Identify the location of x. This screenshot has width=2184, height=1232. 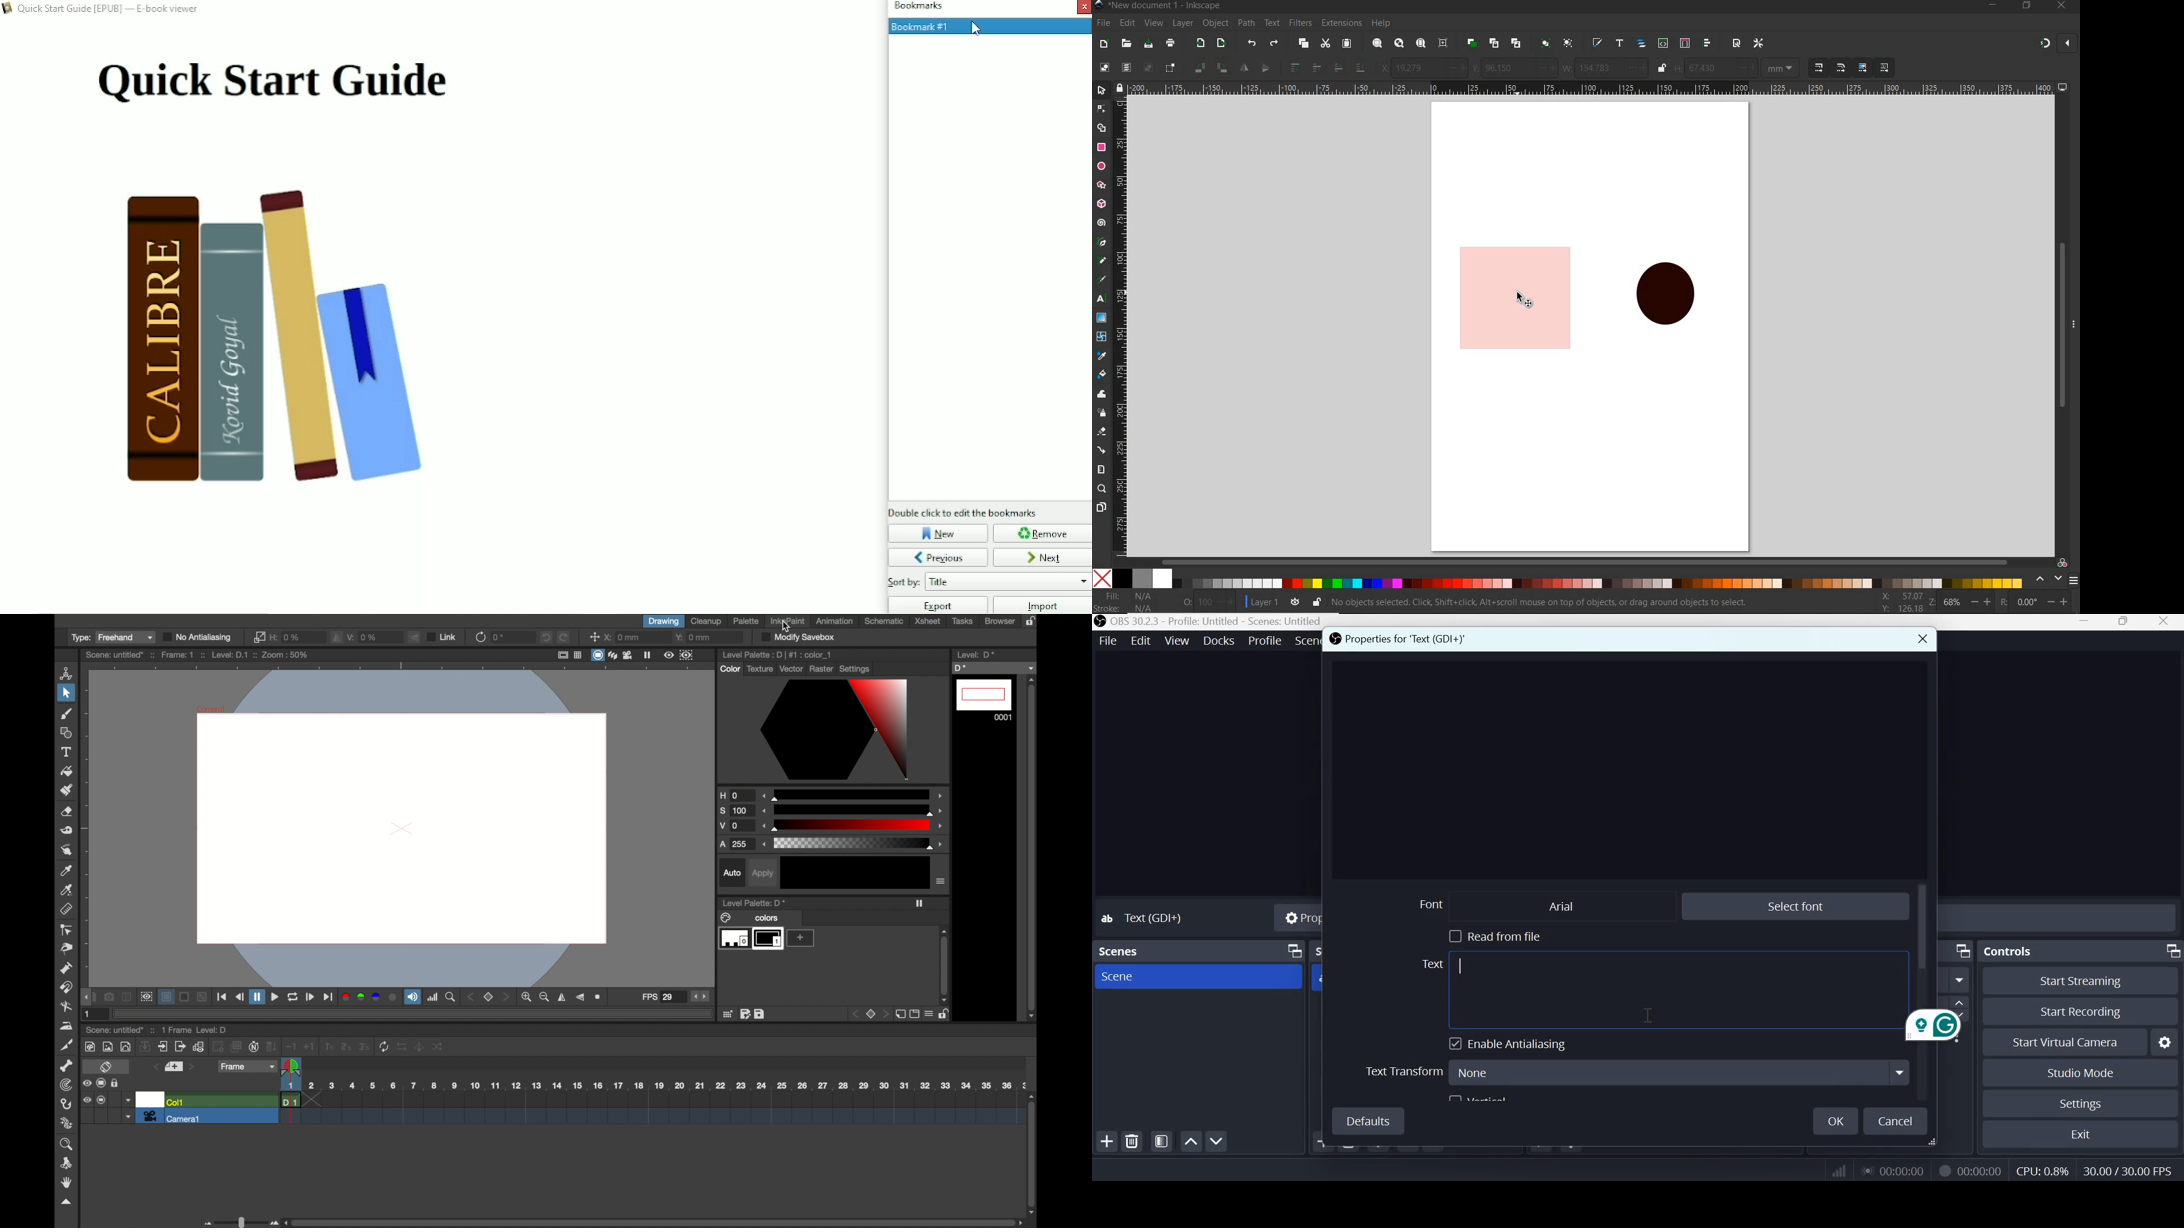
(623, 637).